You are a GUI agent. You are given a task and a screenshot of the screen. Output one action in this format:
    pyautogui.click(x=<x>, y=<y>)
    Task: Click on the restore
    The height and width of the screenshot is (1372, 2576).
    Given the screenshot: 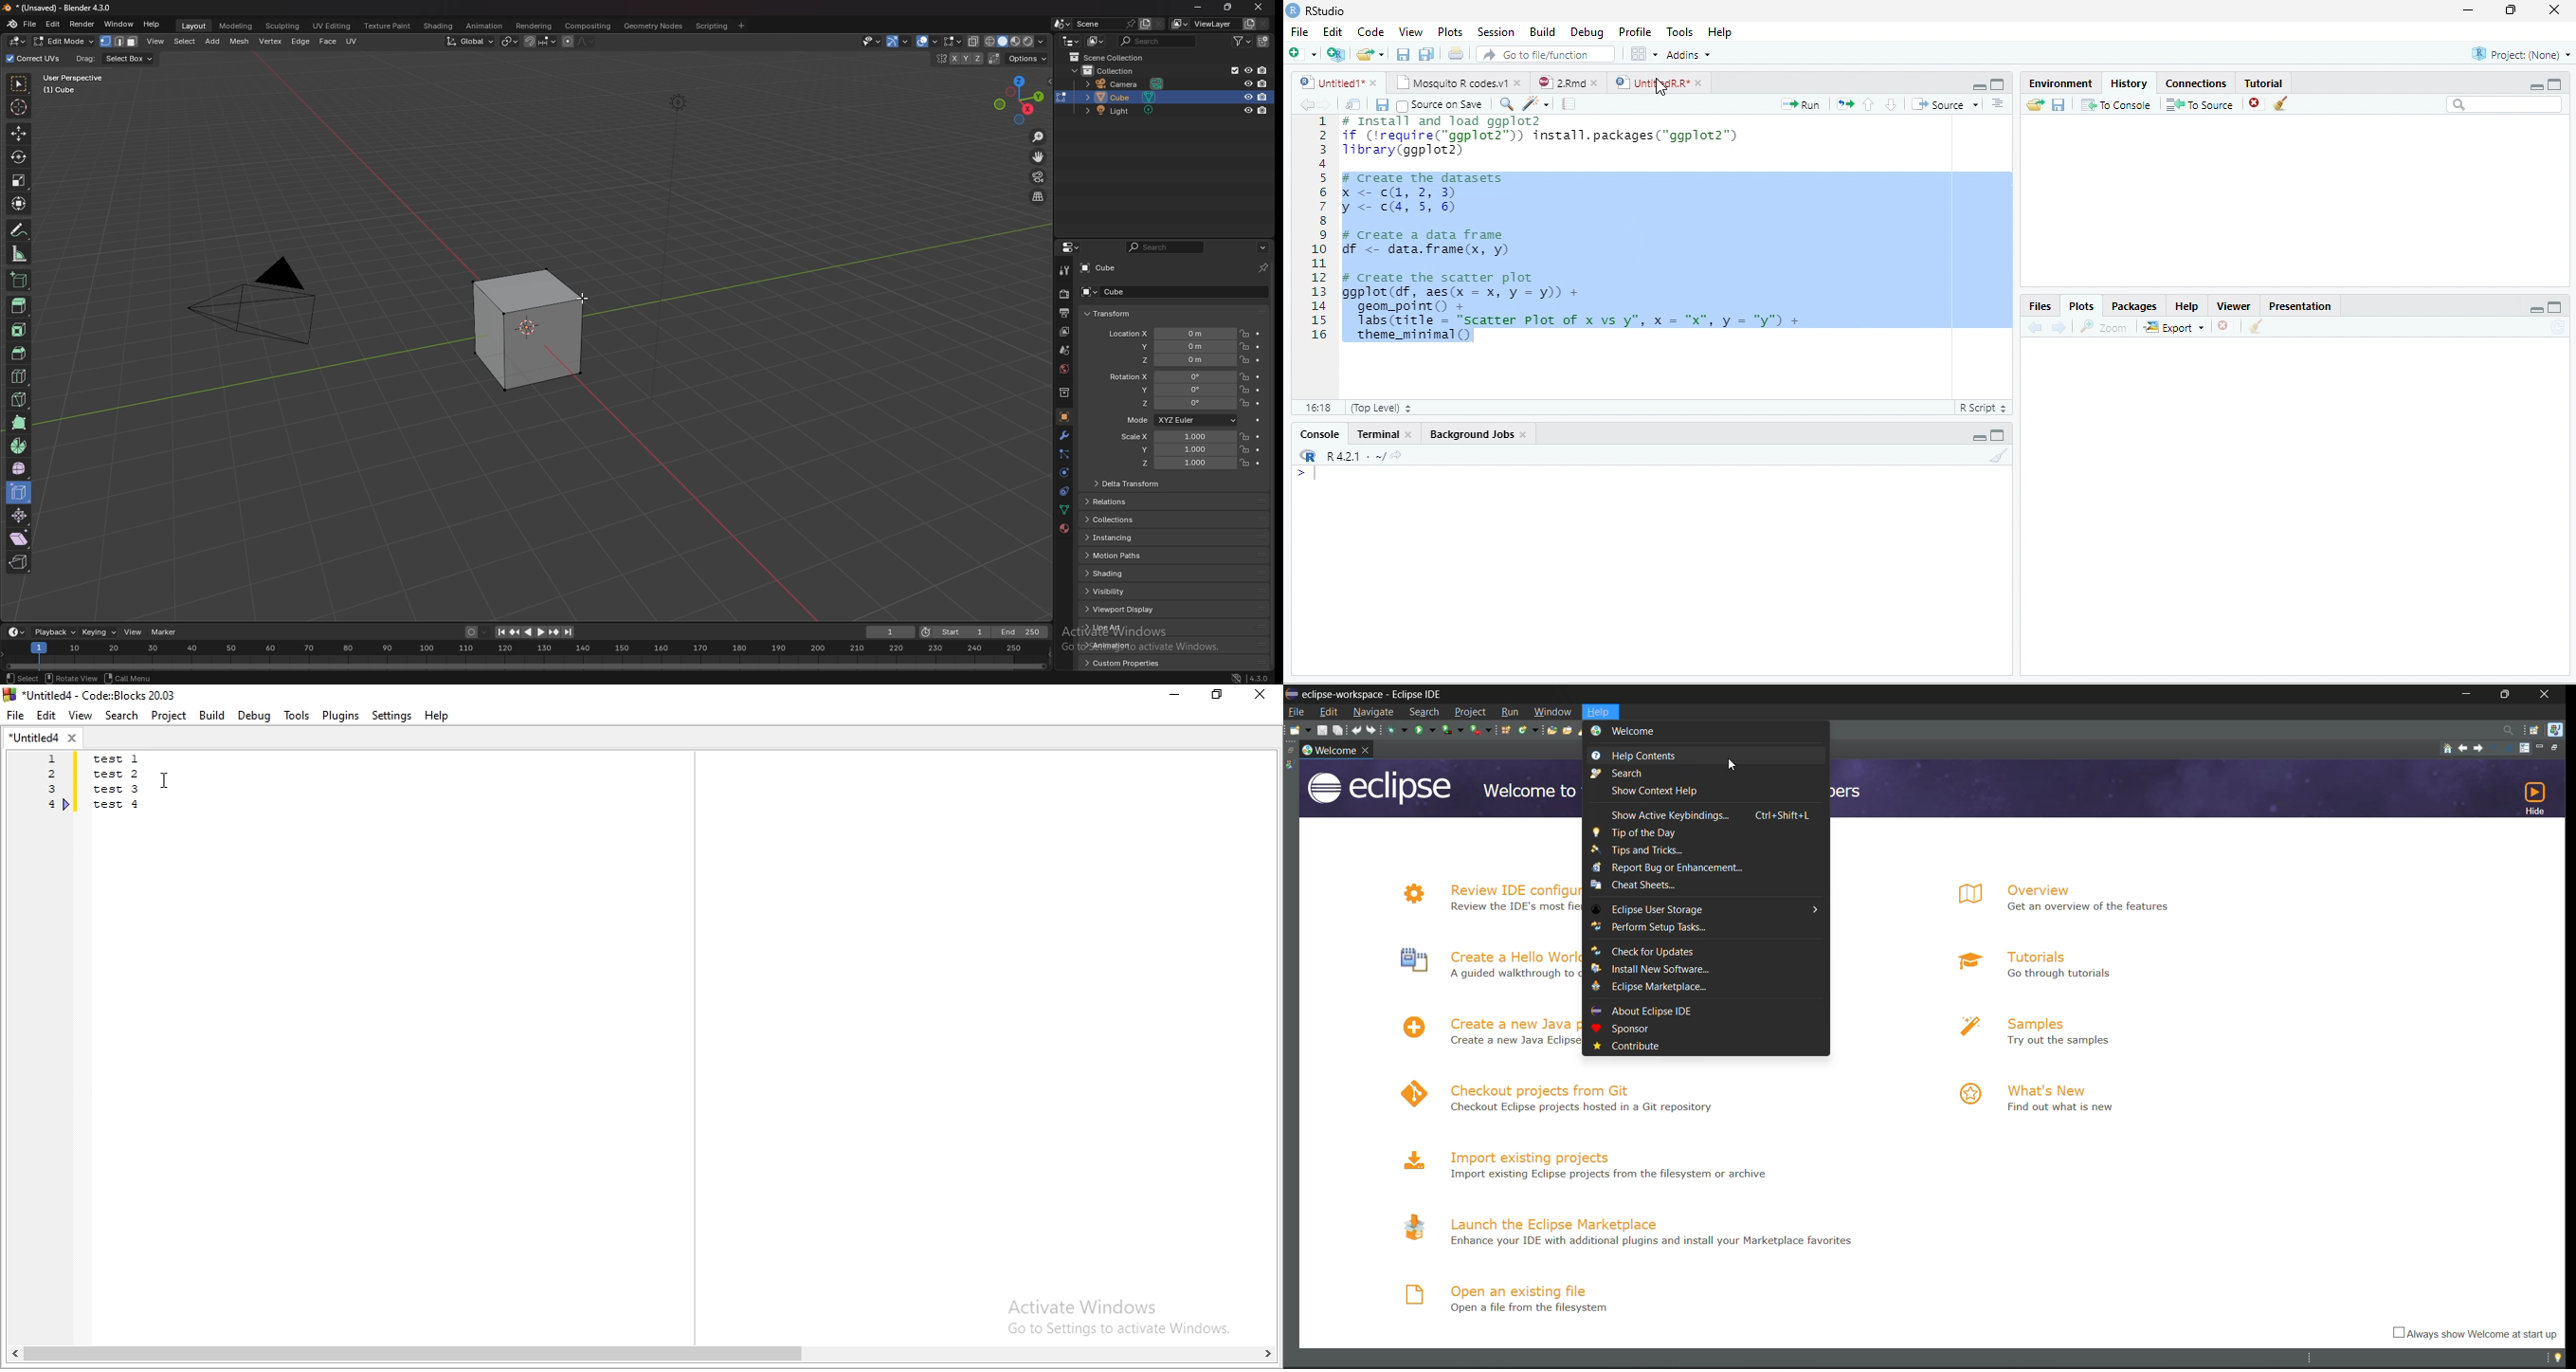 What is the action you would take?
    pyautogui.click(x=2558, y=749)
    